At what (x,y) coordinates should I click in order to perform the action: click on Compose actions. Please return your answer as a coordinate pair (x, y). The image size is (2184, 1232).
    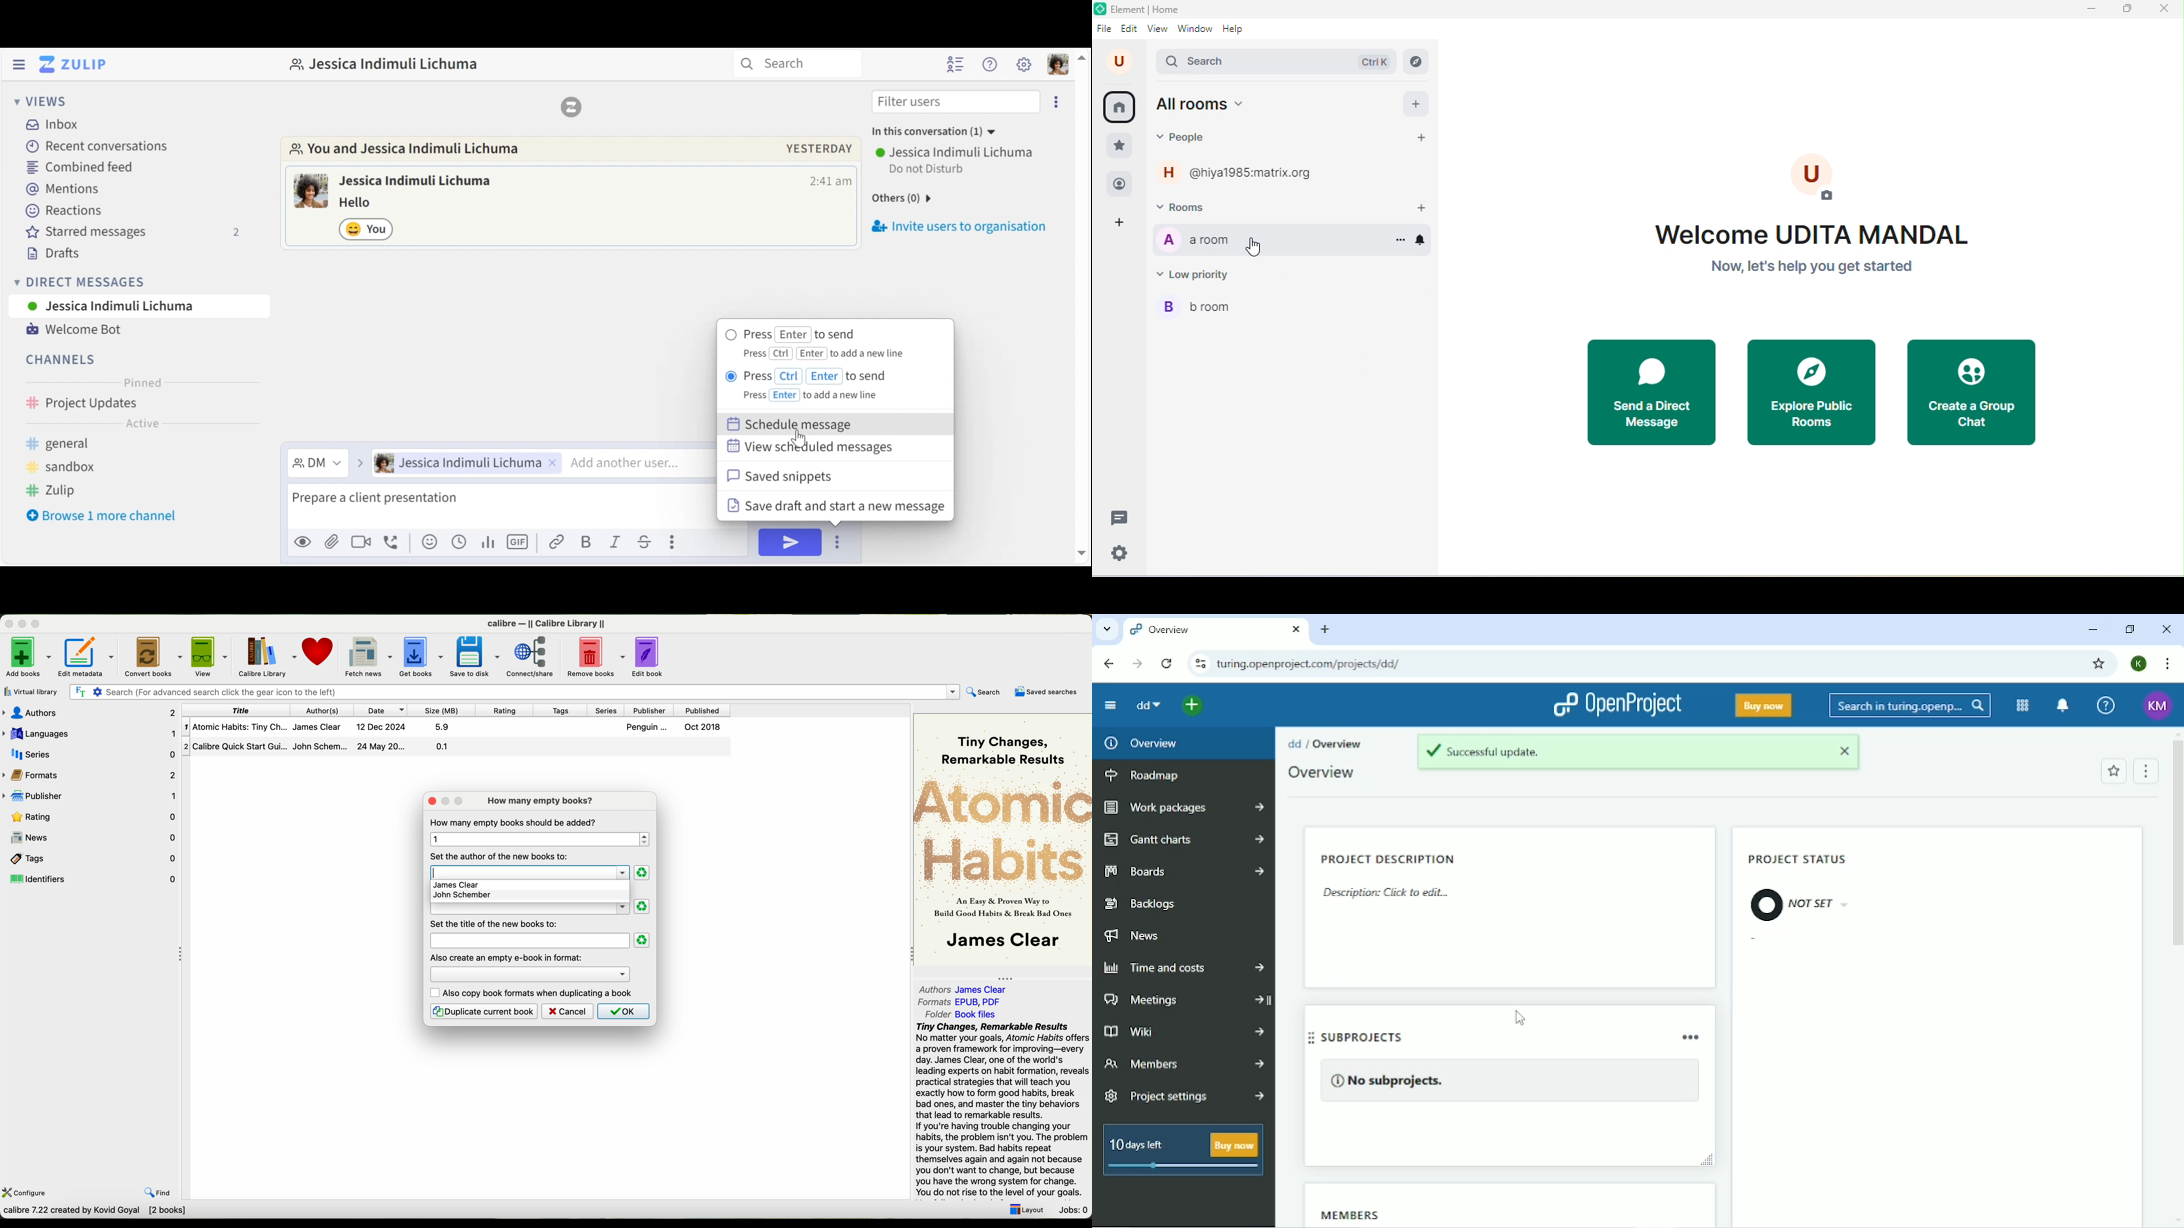
    Looking at the image, I should click on (671, 540).